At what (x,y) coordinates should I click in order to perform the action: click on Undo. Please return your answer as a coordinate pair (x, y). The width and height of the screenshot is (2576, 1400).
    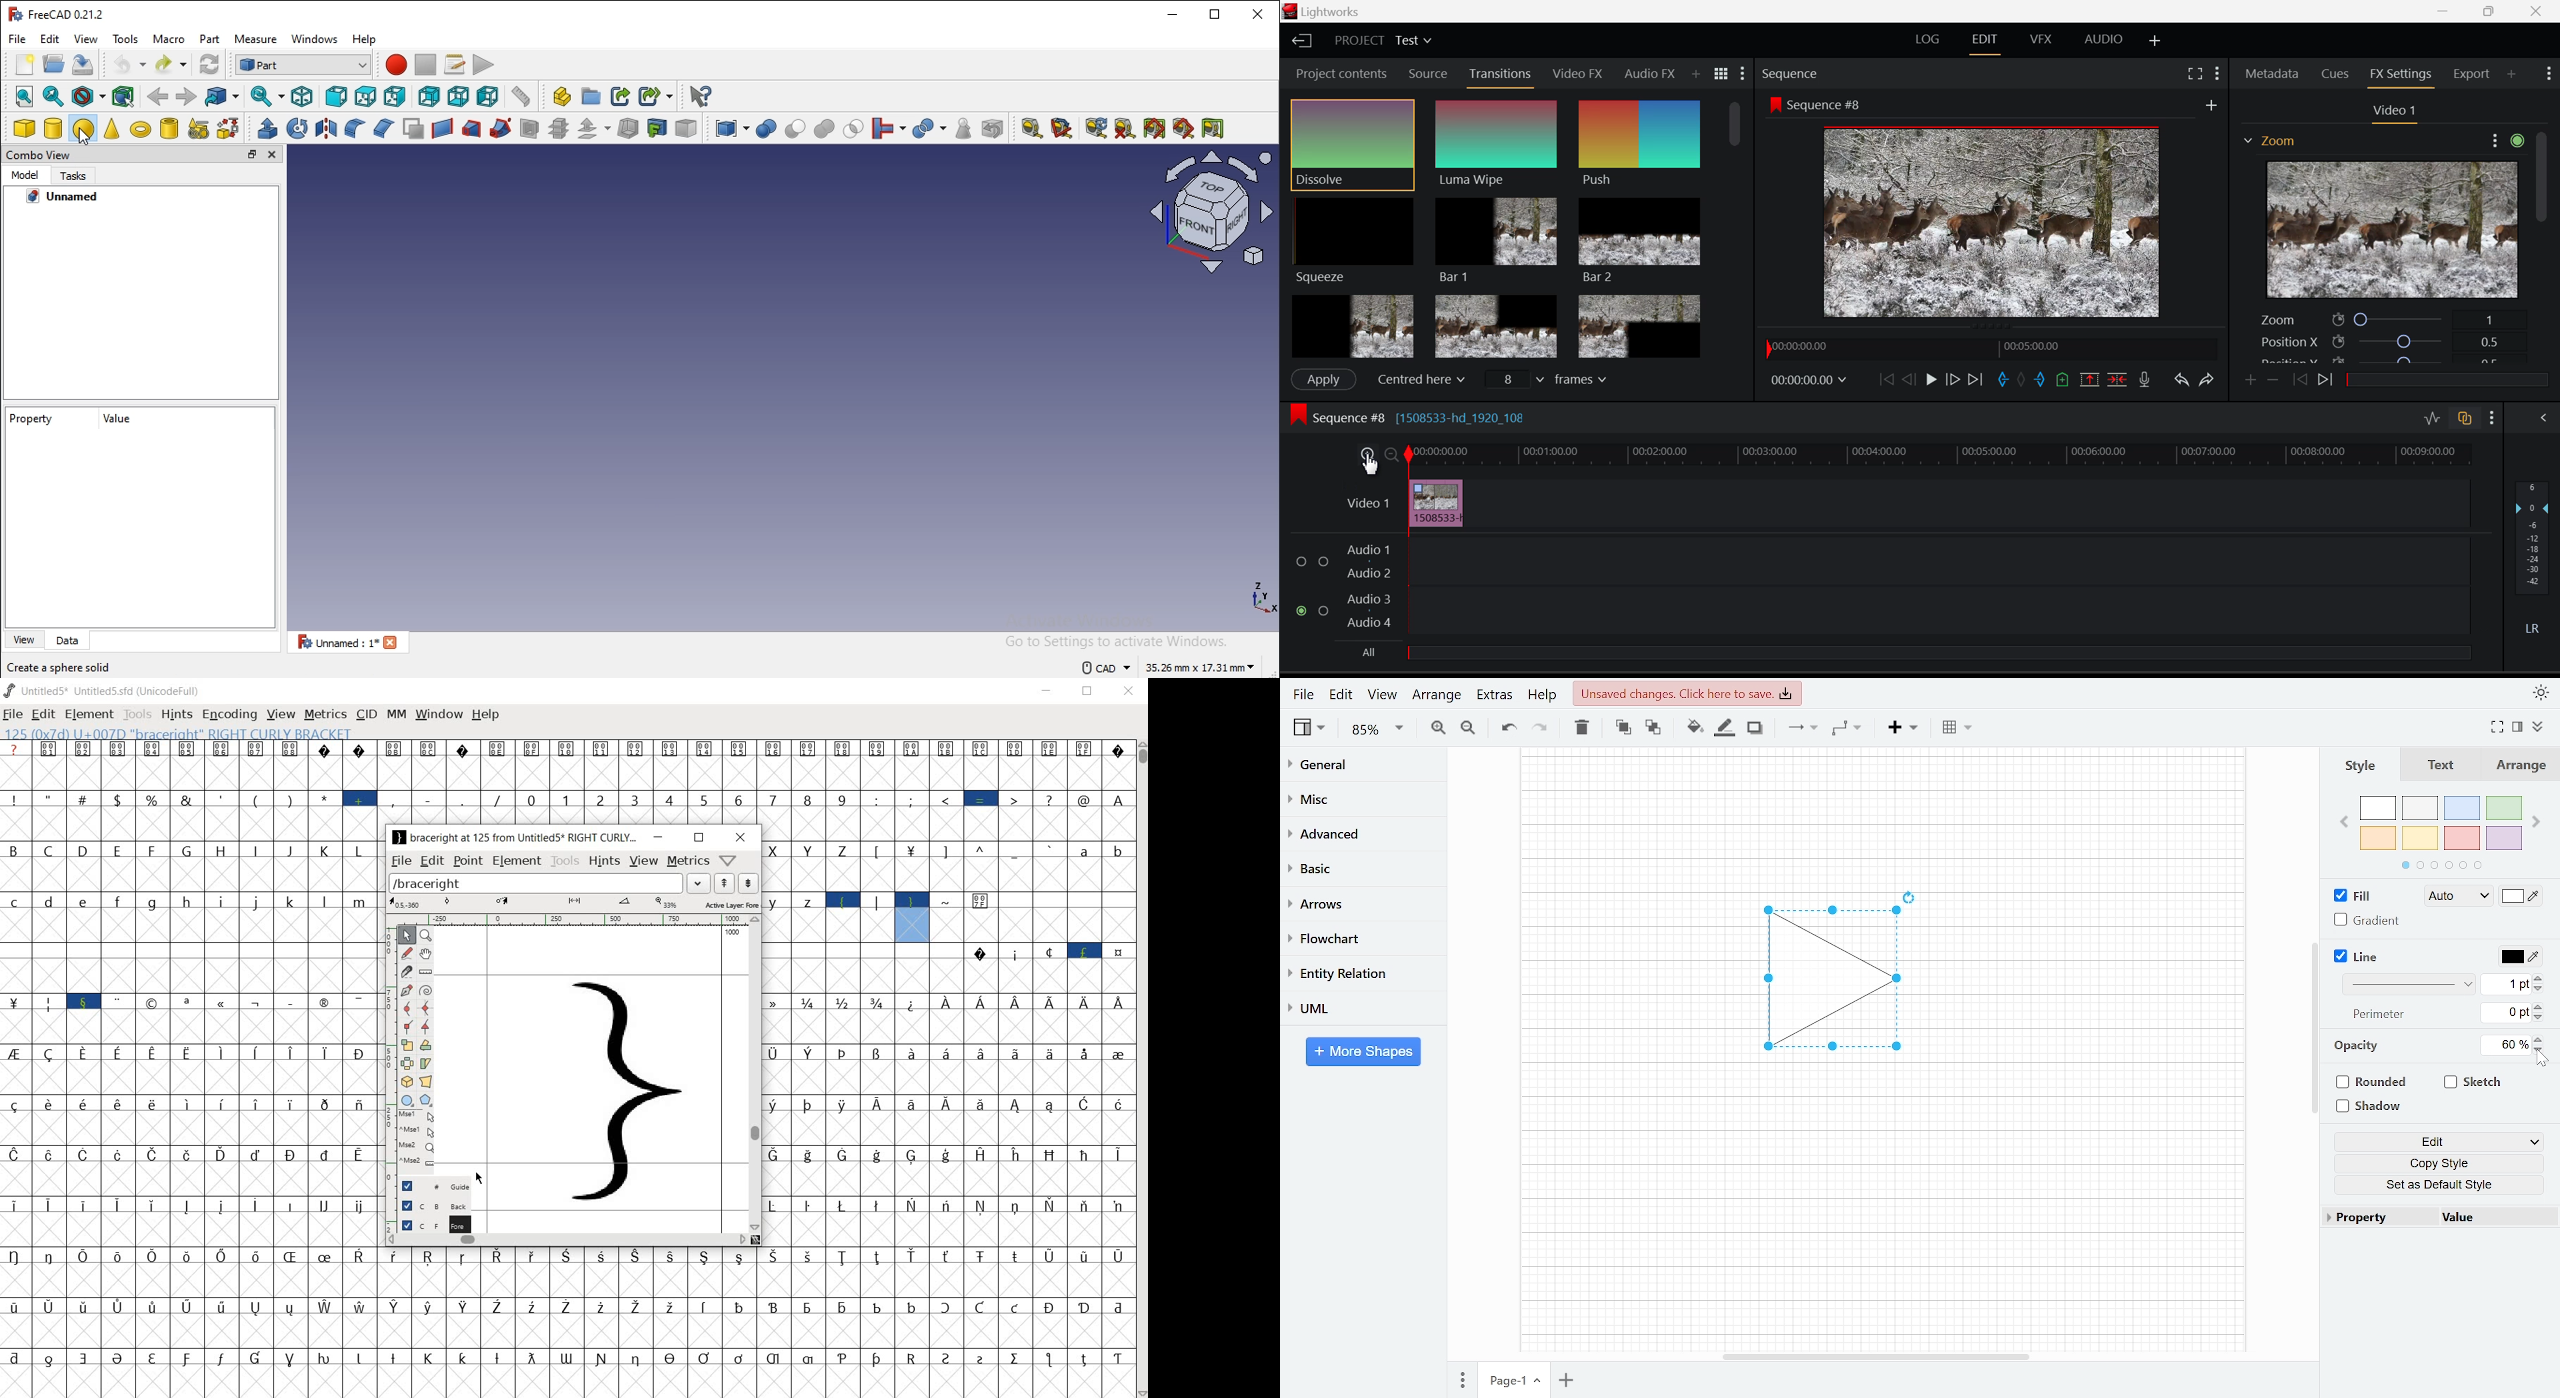
    Looking at the image, I should click on (2181, 381).